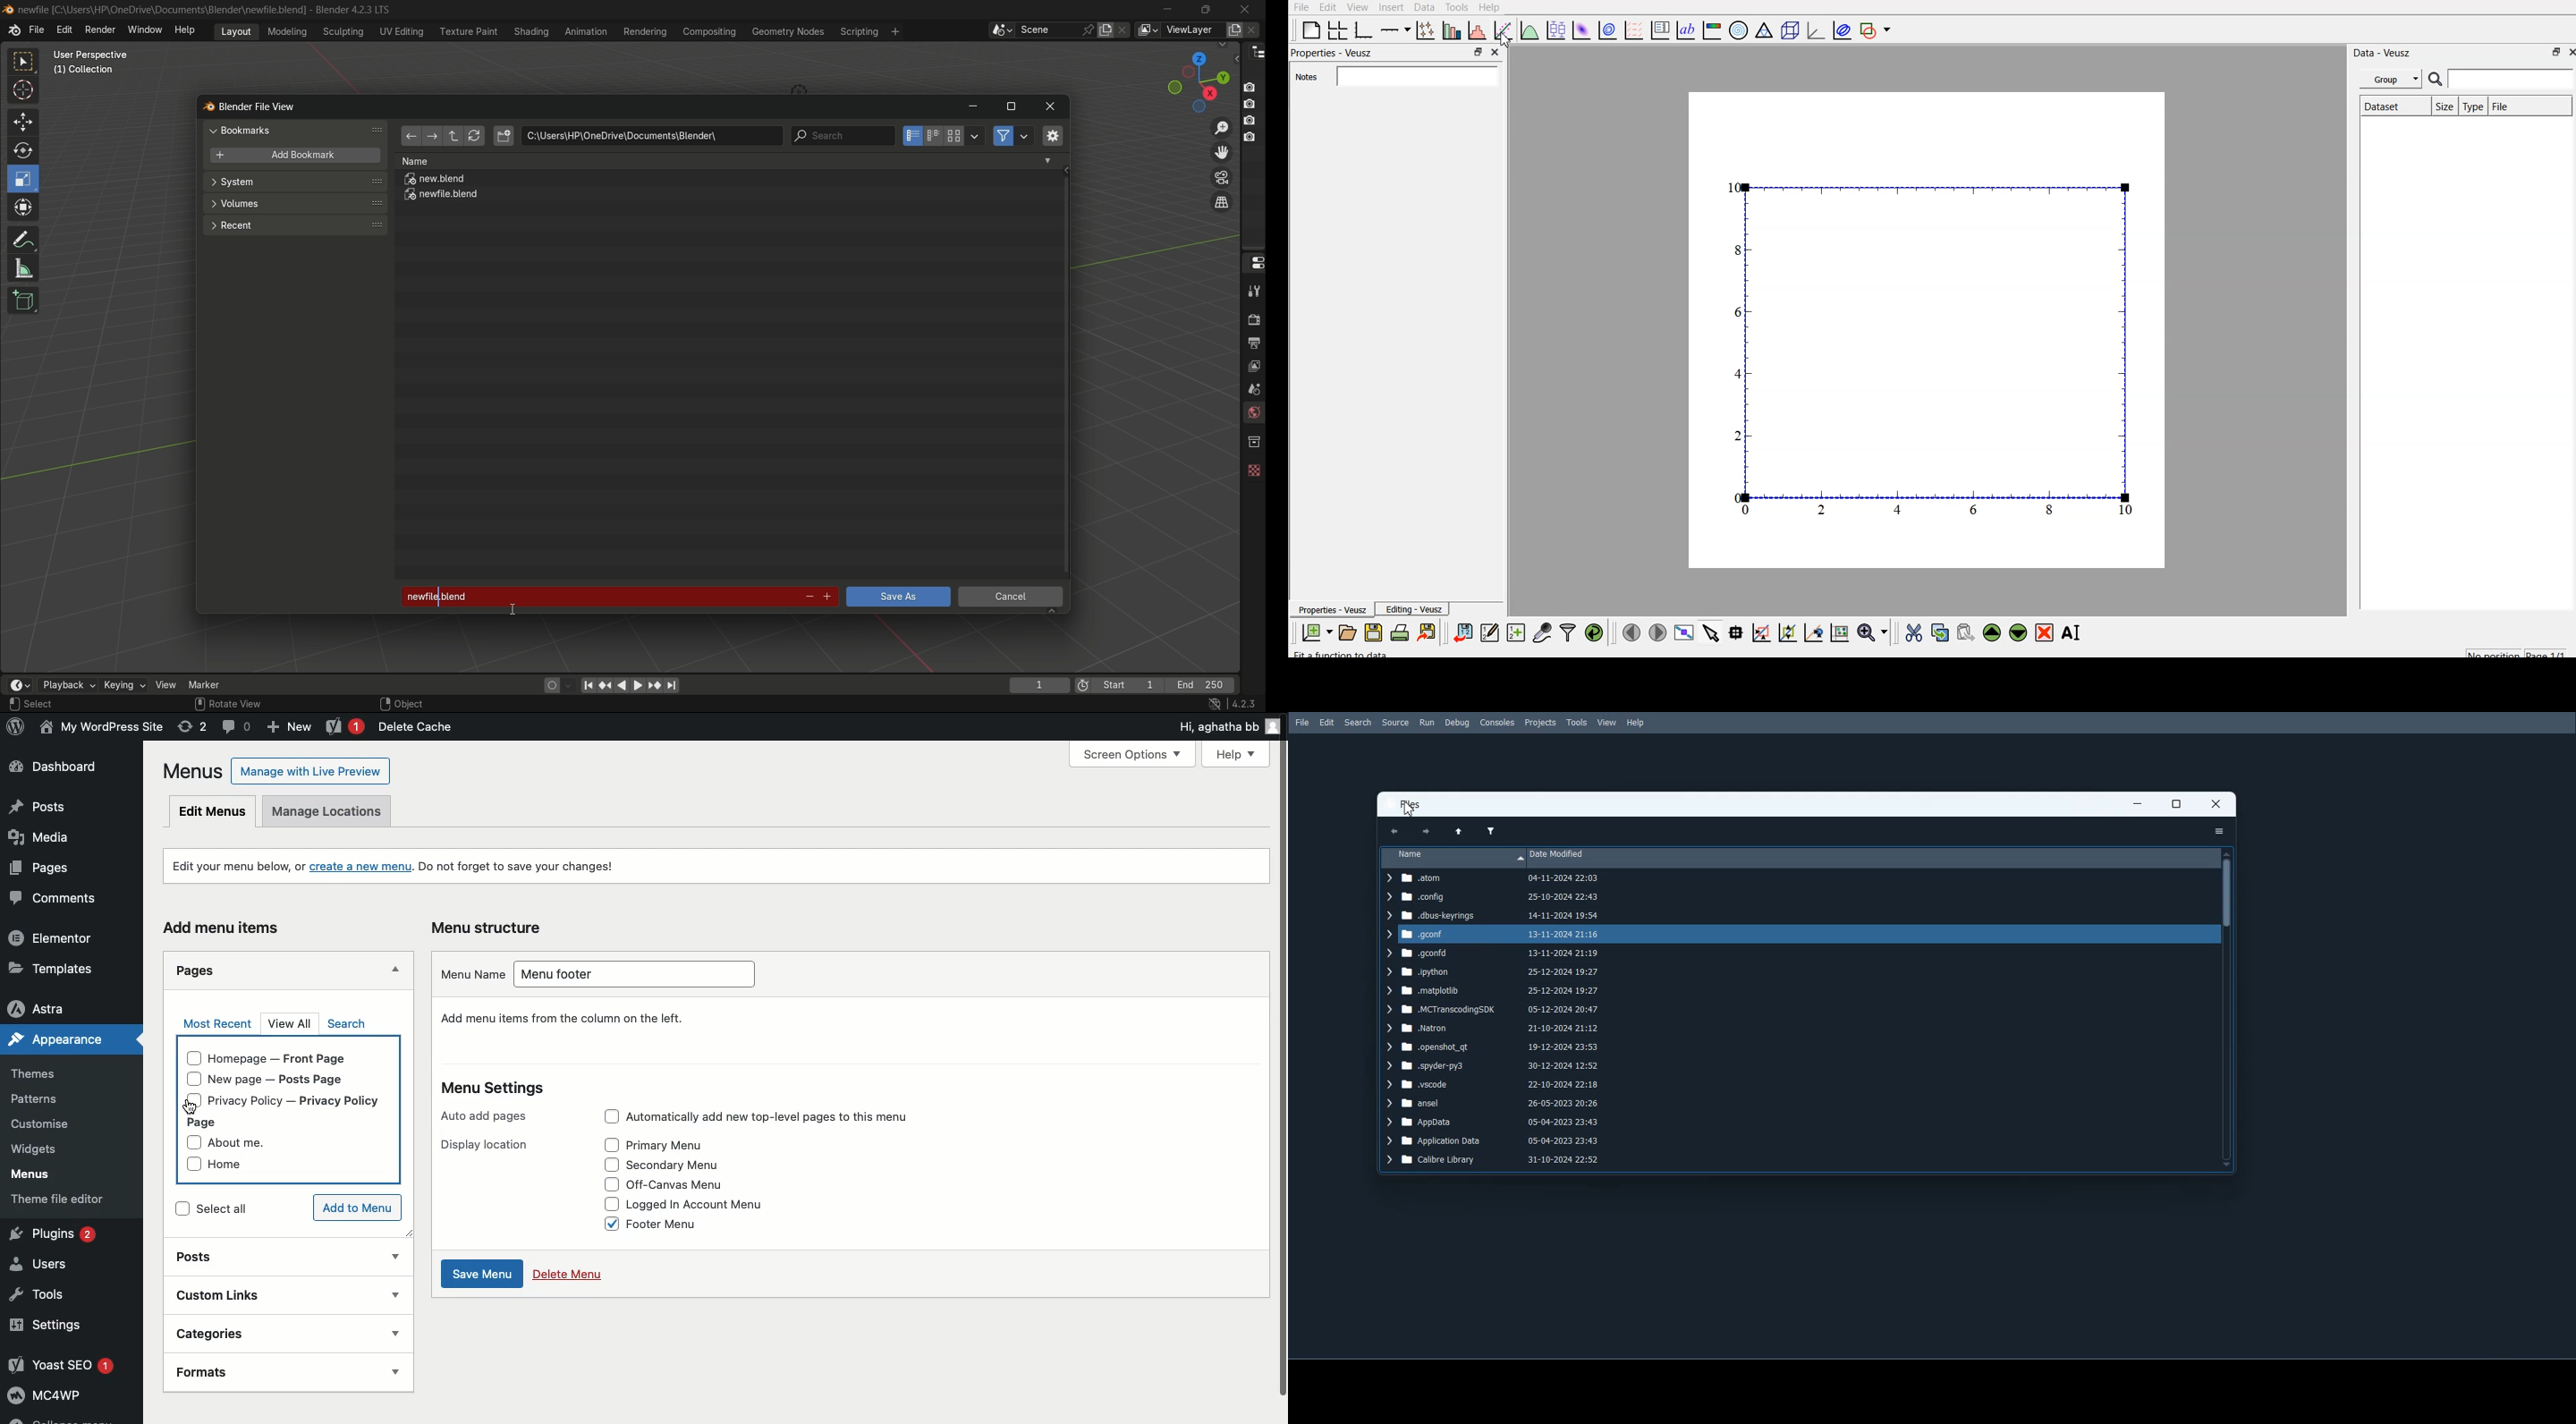 The height and width of the screenshot is (1428, 2576). Describe the element at coordinates (239, 1165) in the screenshot. I see `Home` at that location.